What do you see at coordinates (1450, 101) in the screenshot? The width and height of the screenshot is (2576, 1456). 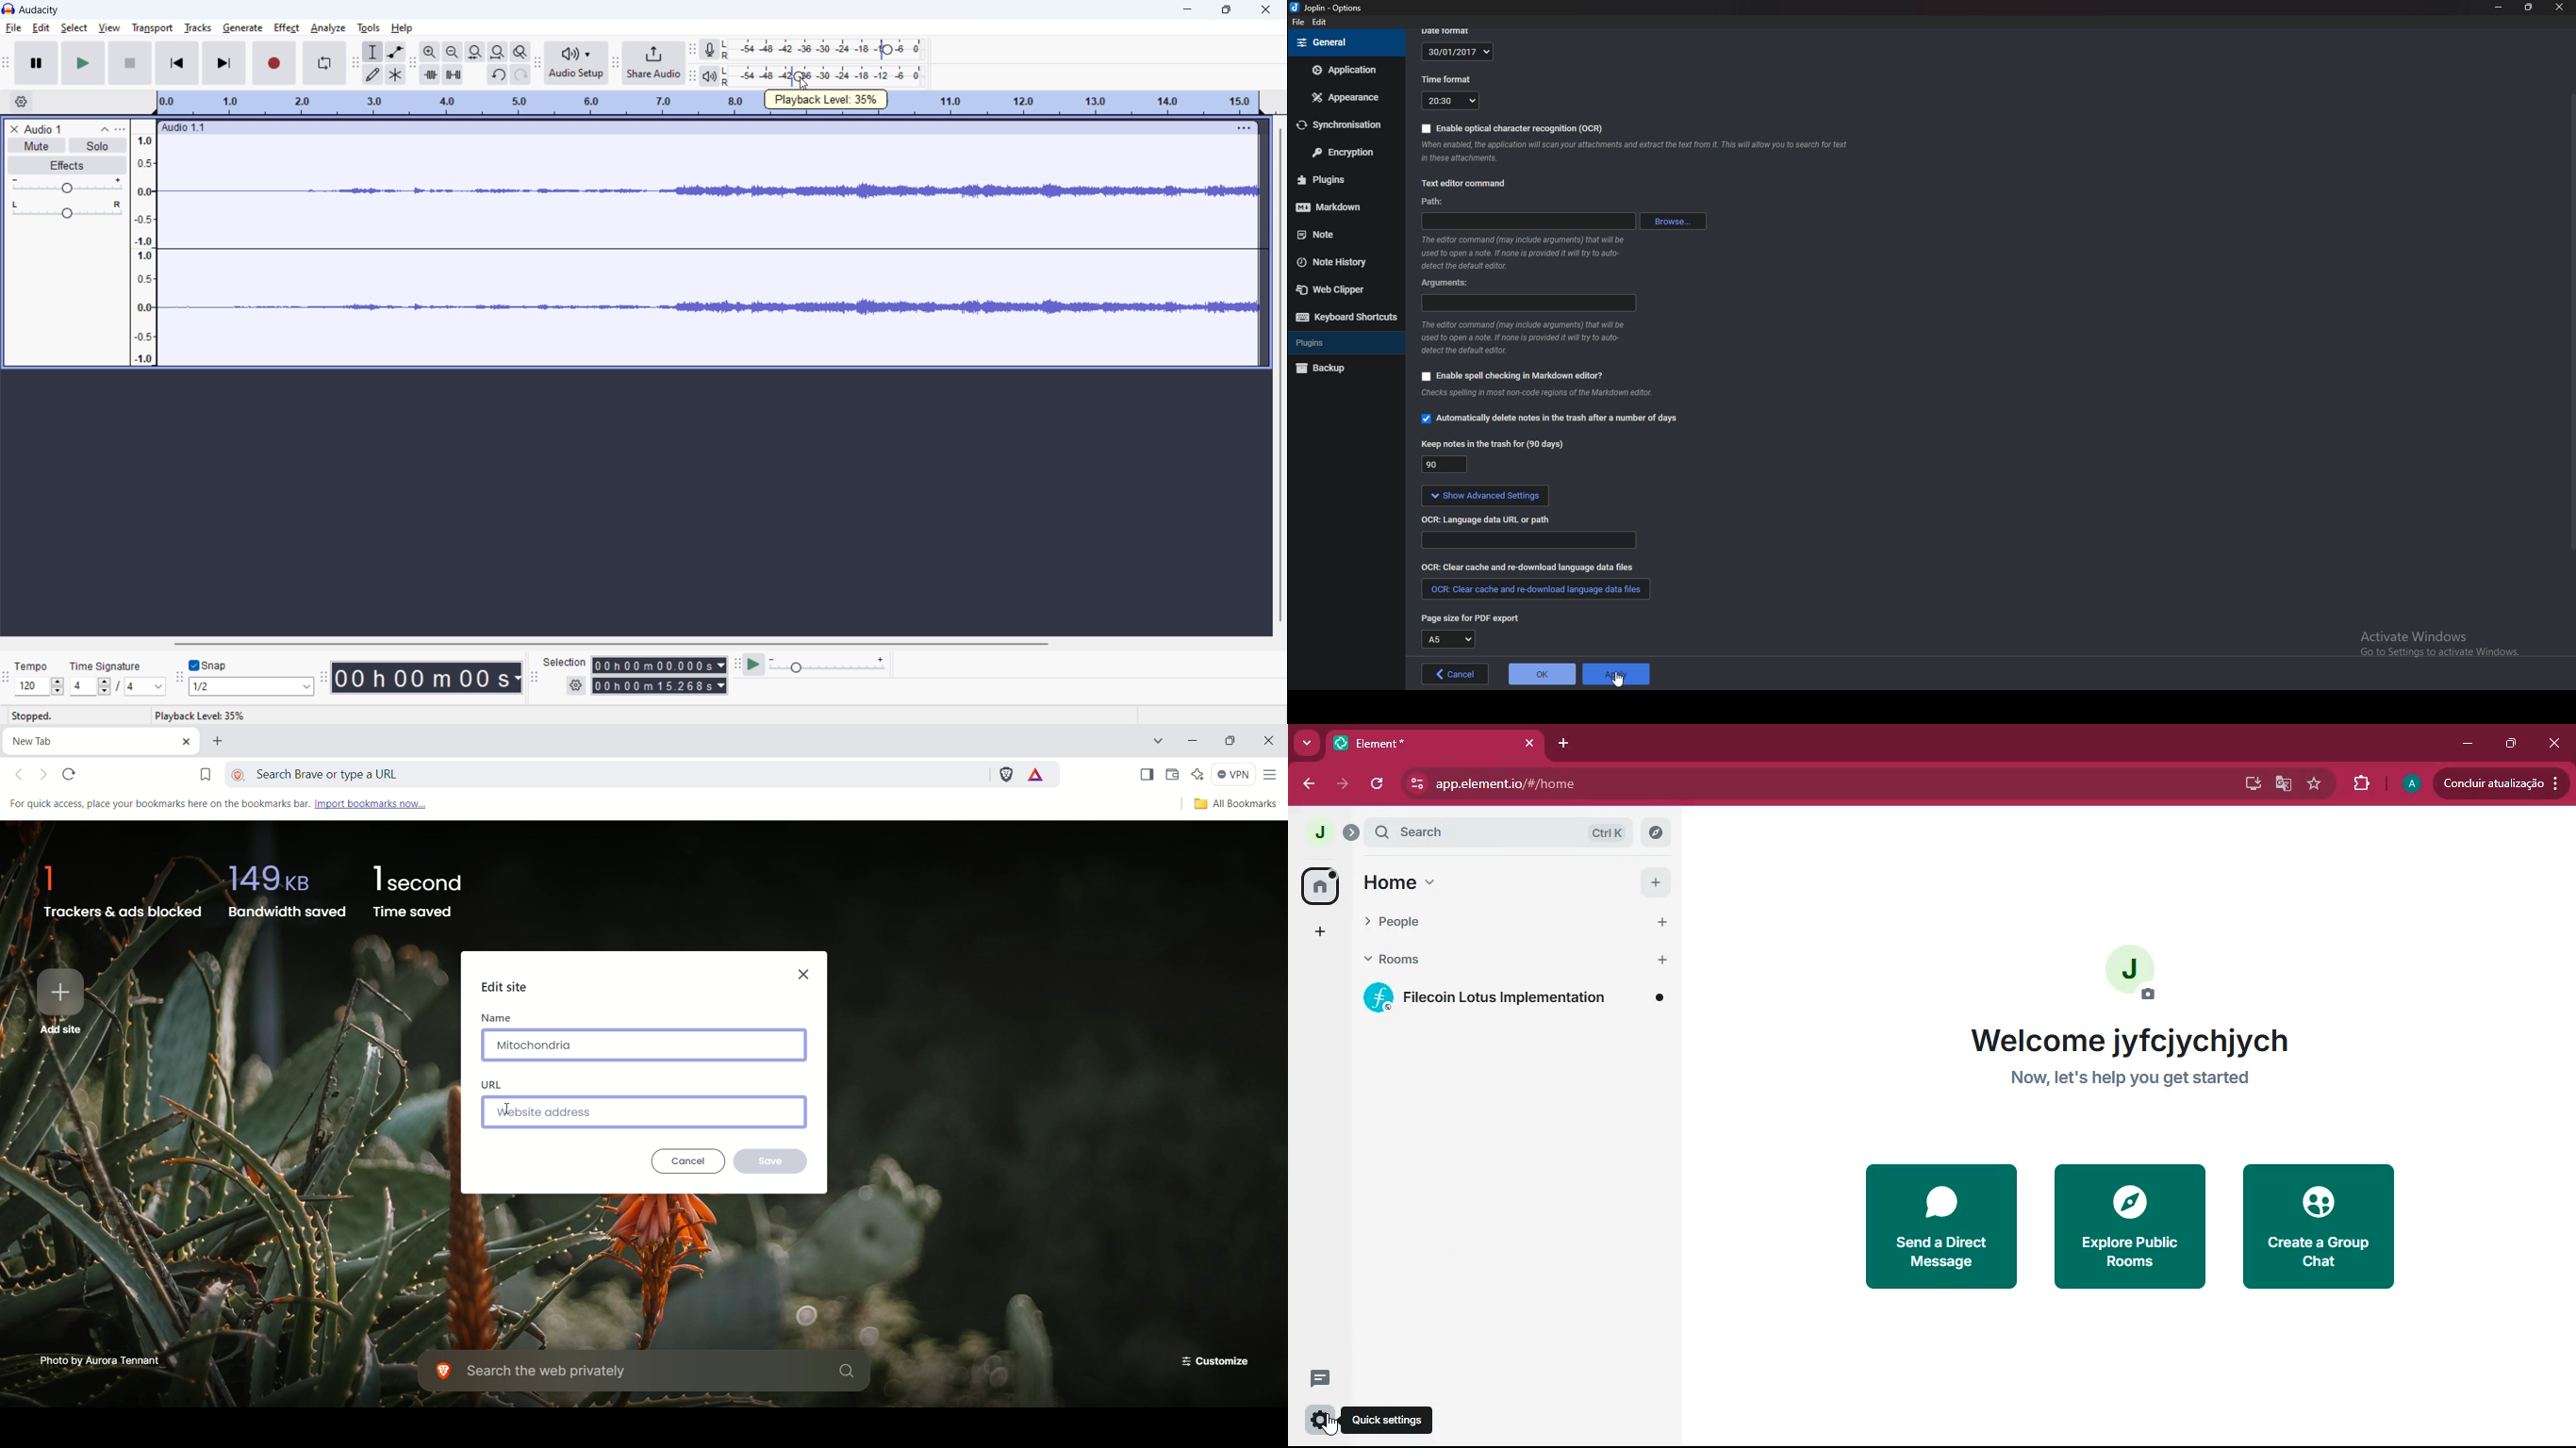 I see `20:30` at bounding box center [1450, 101].